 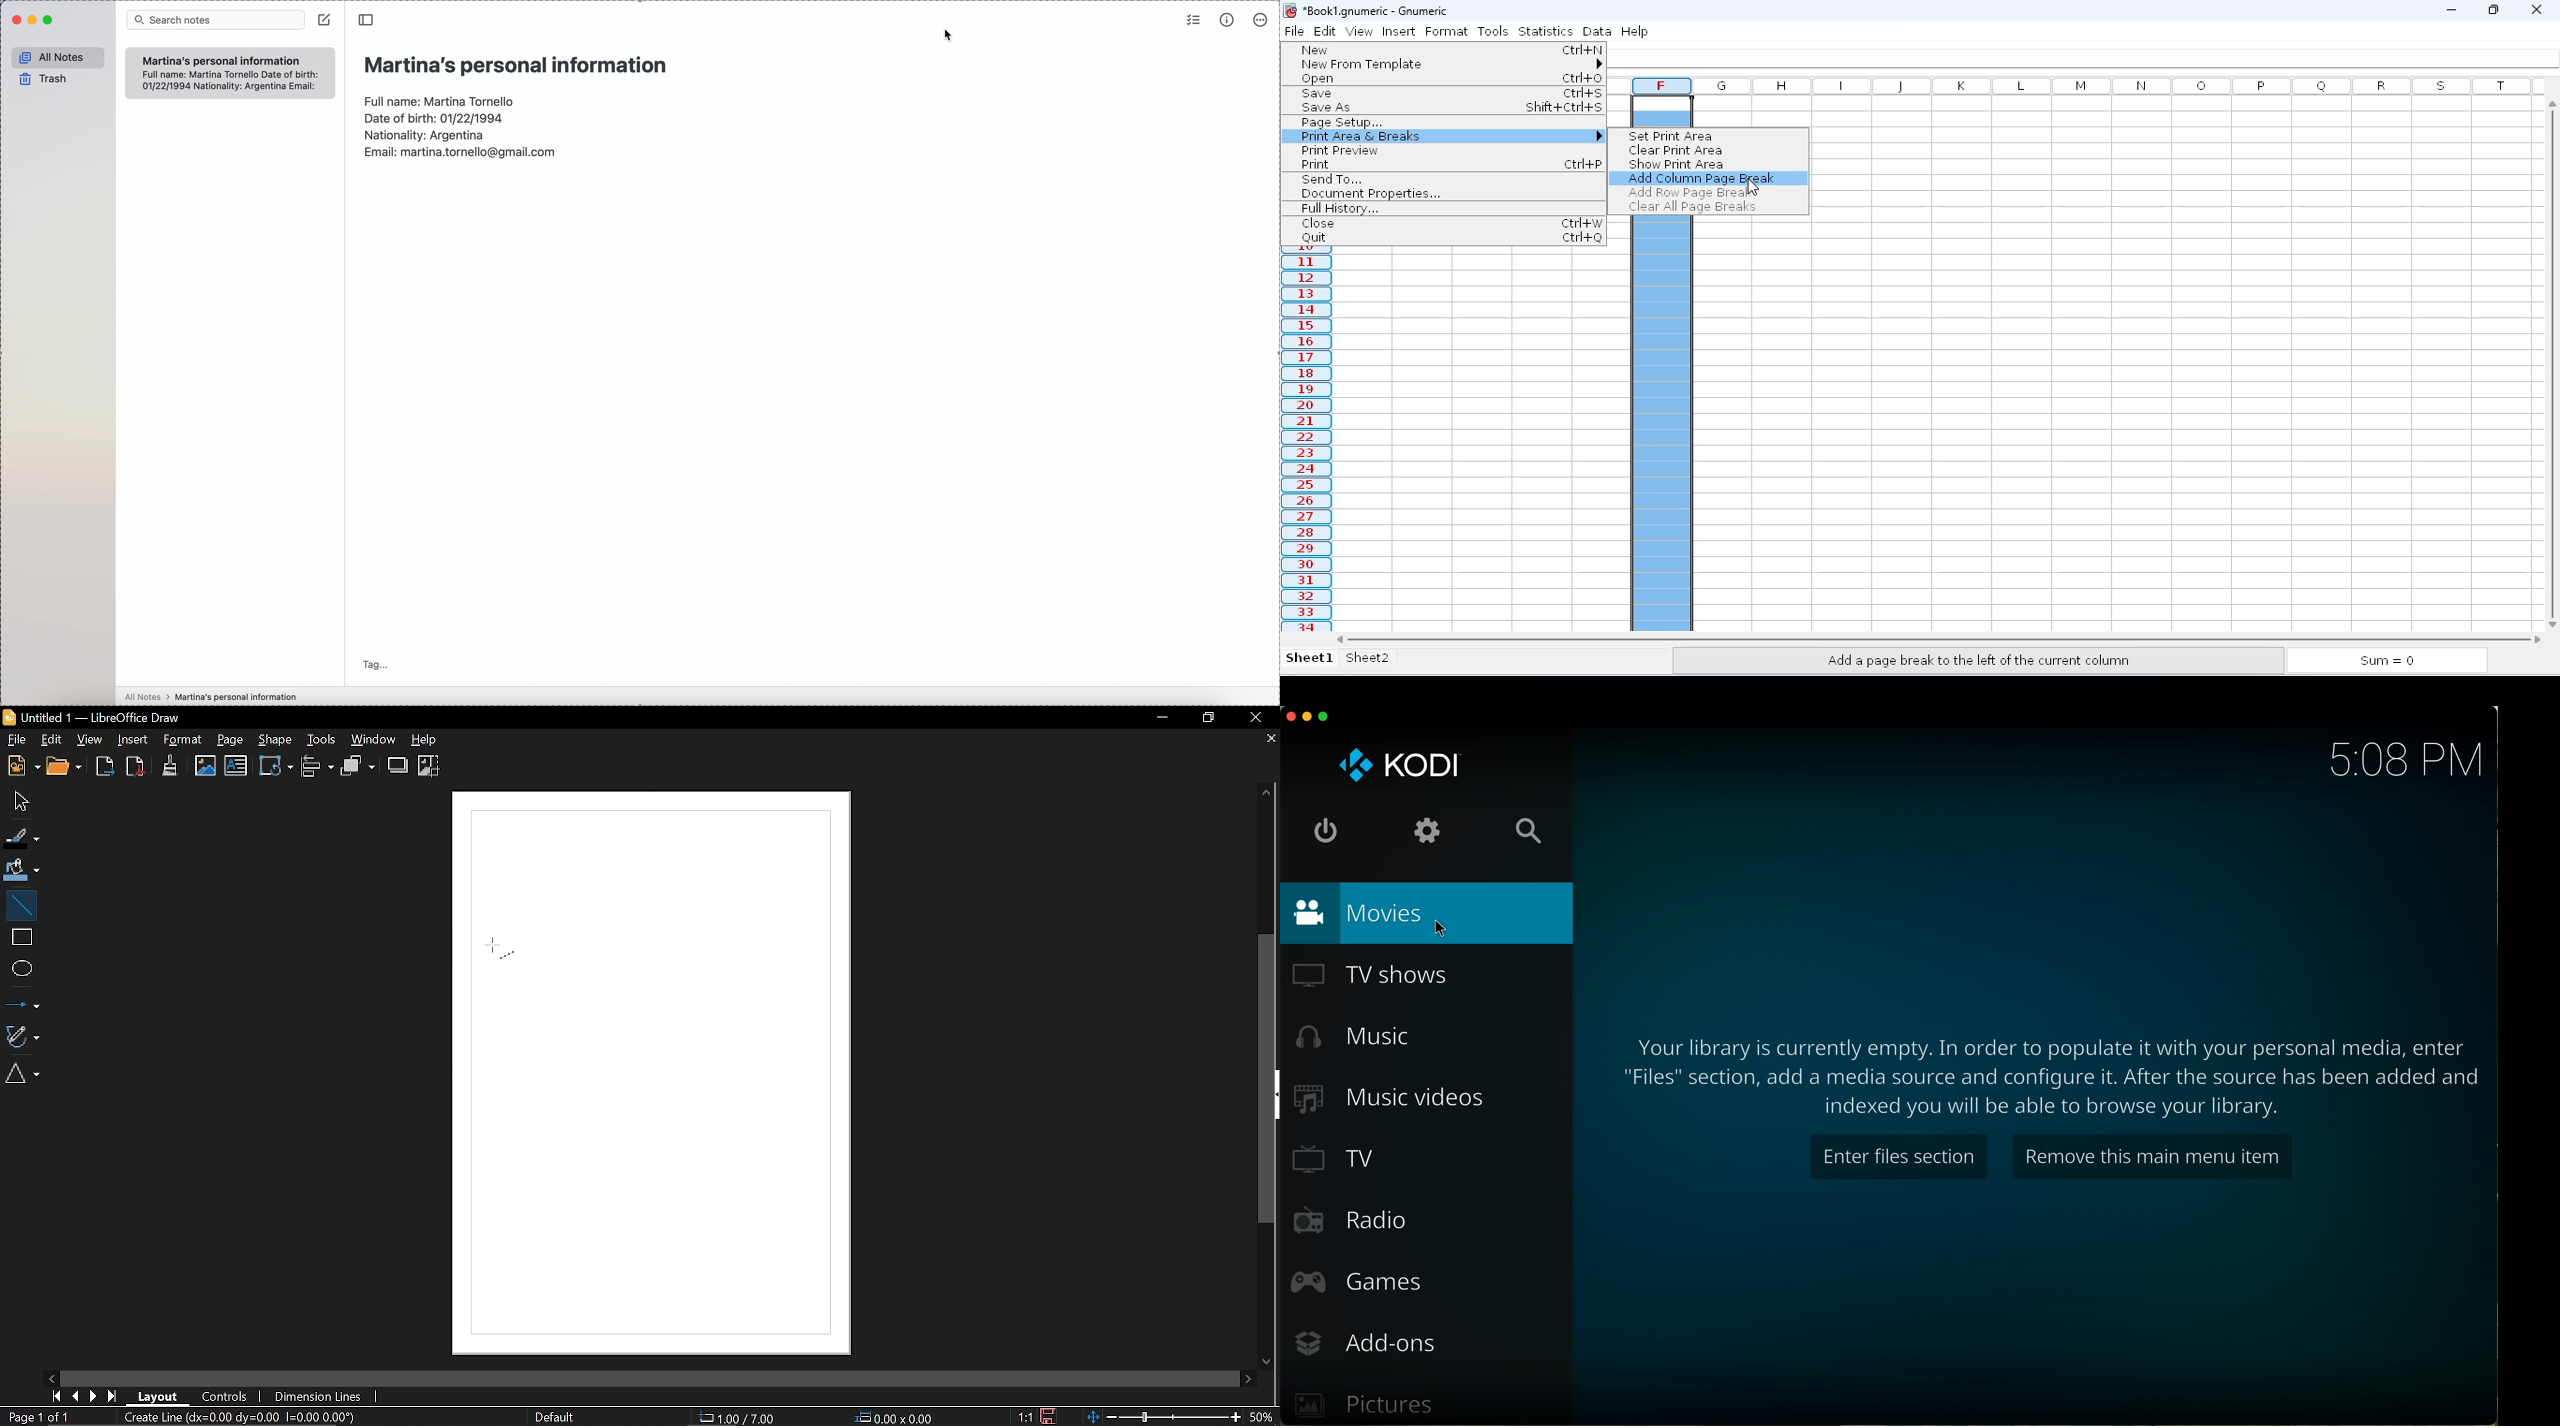 What do you see at coordinates (2552, 361) in the screenshot?
I see `vertical scroll bar` at bounding box center [2552, 361].